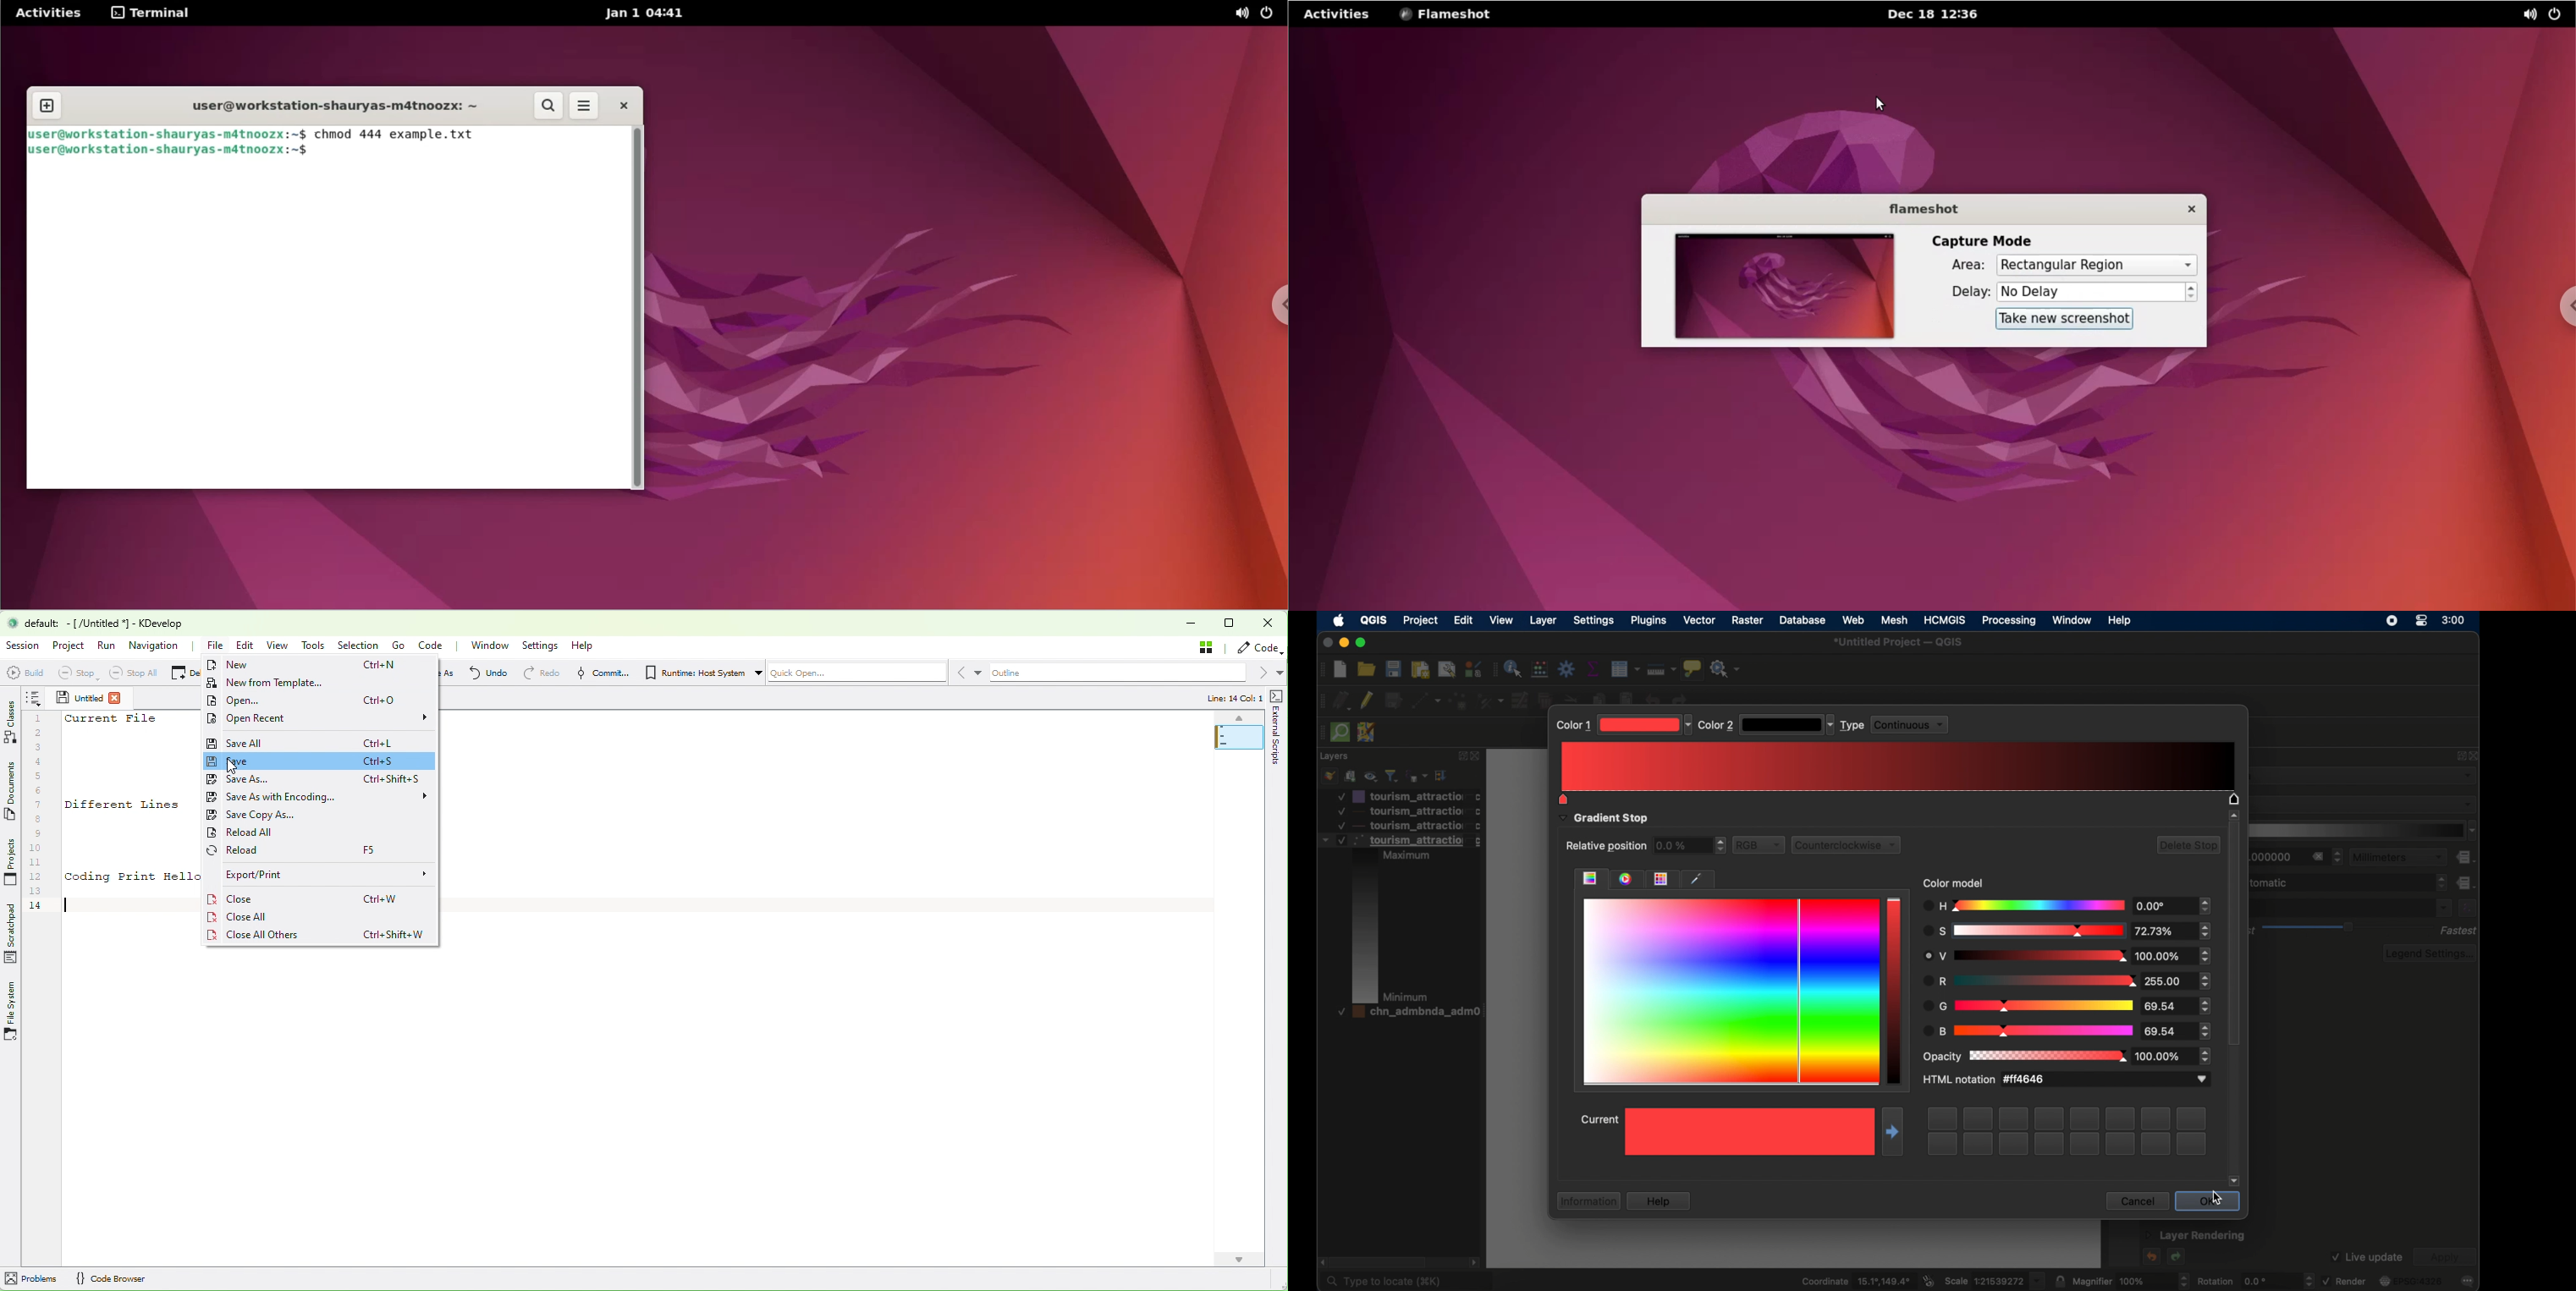  What do you see at coordinates (2008, 621) in the screenshot?
I see `processing` at bounding box center [2008, 621].